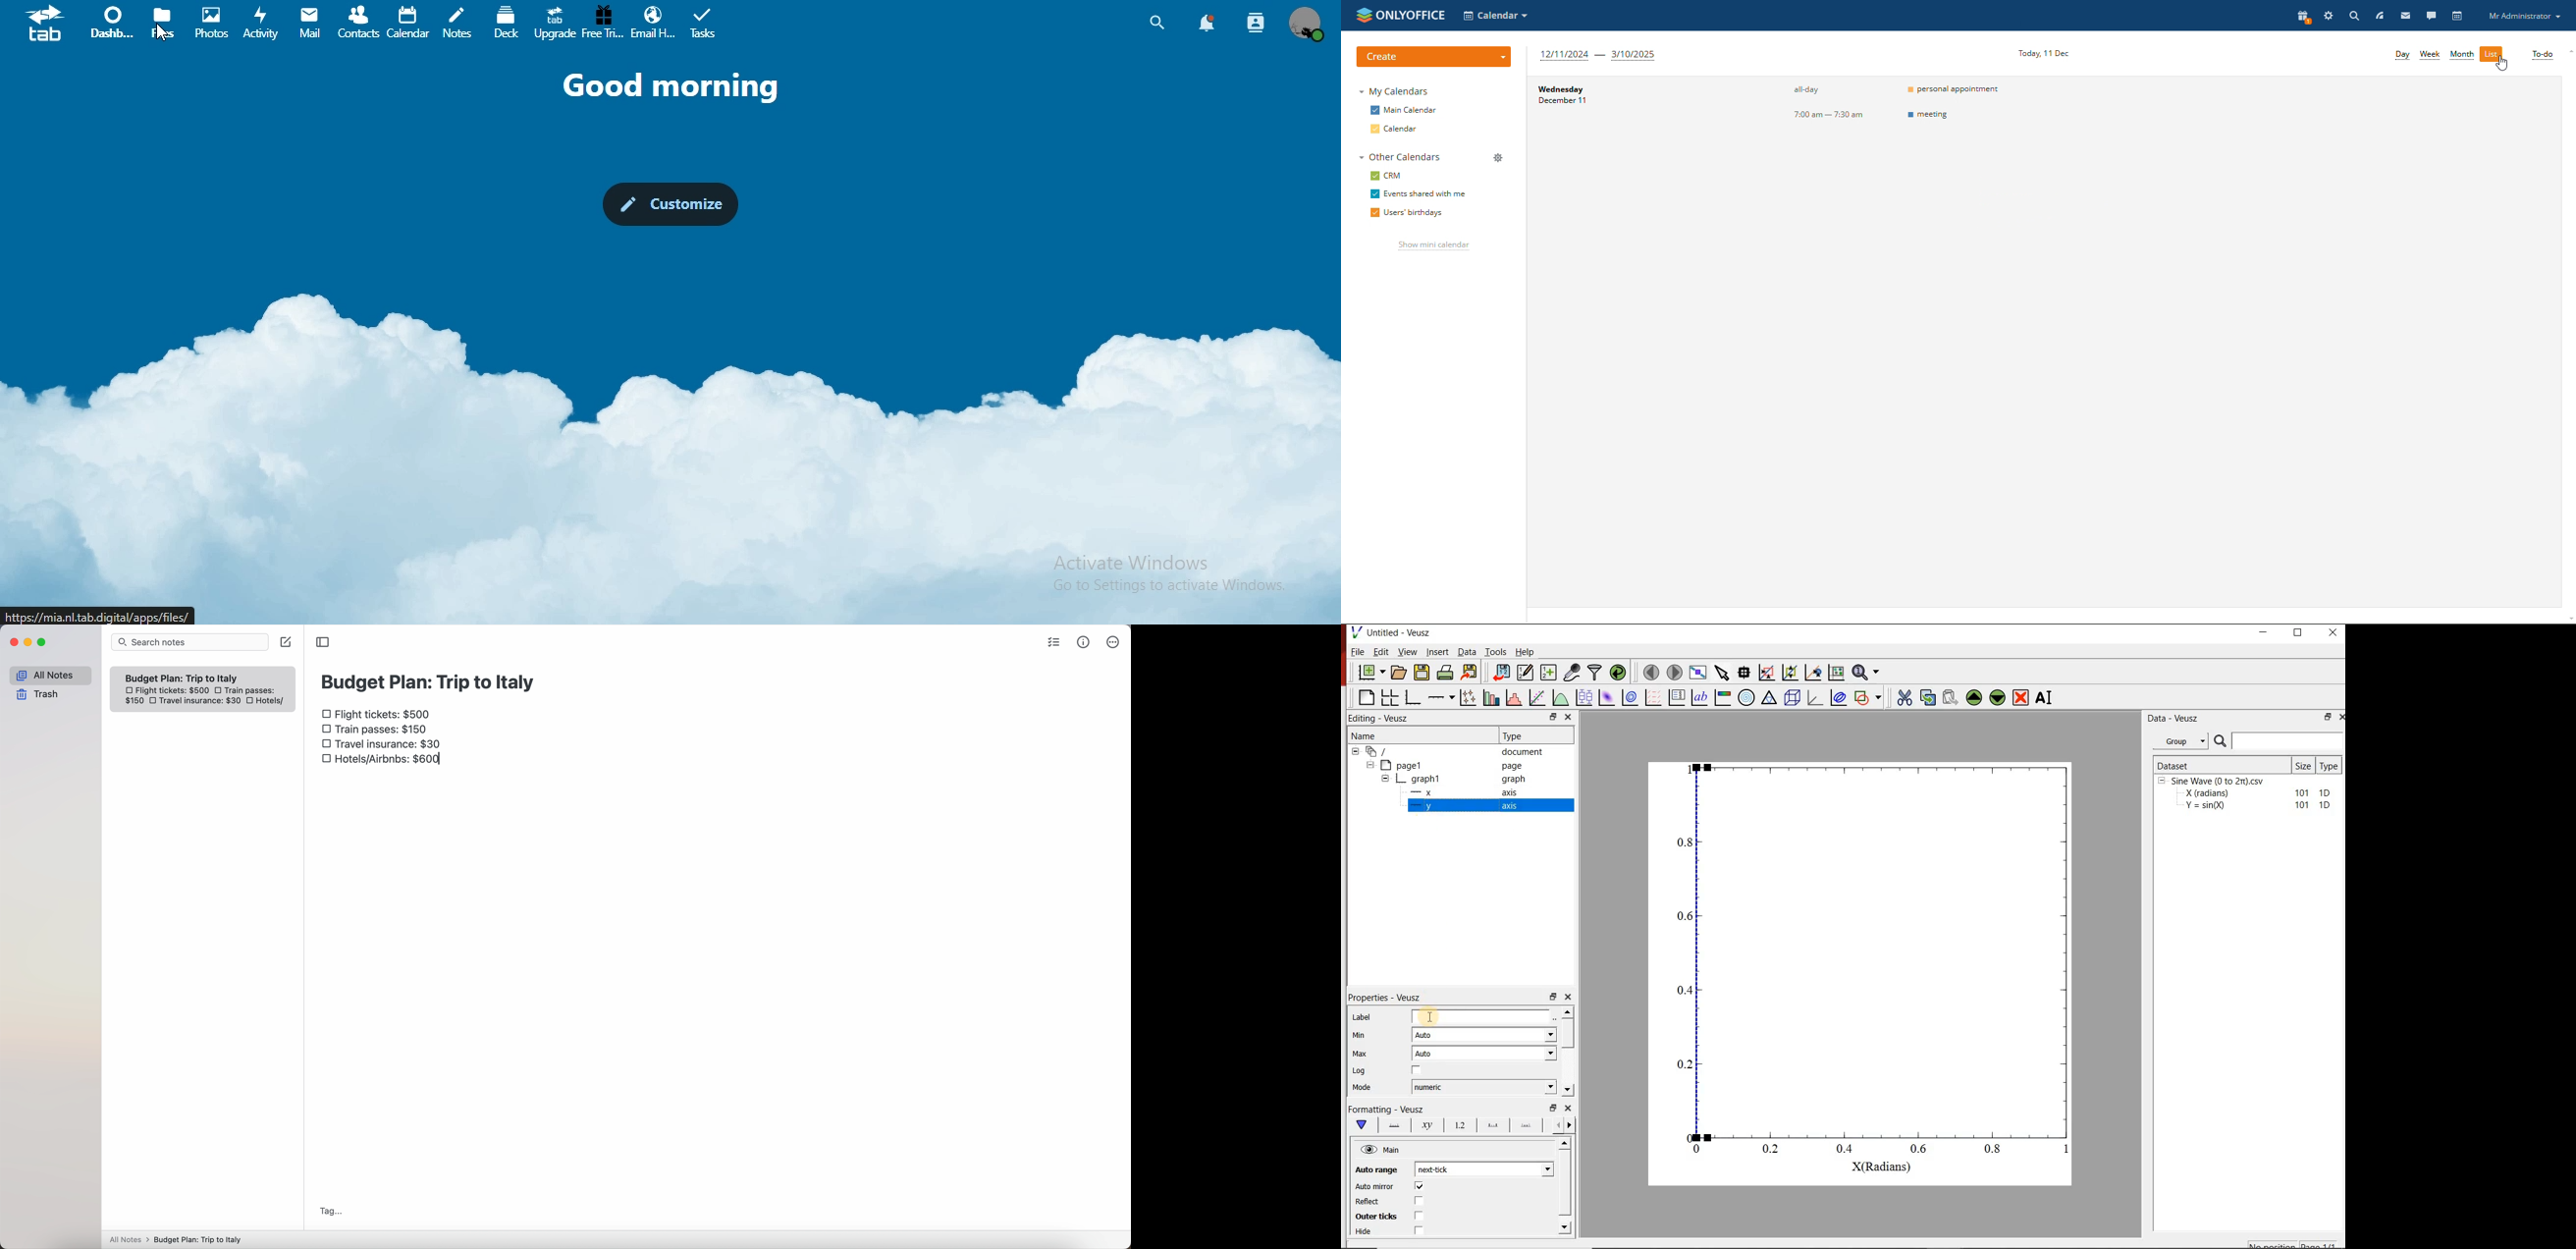  I want to click on click to recentre graph, so click(1813, 671).